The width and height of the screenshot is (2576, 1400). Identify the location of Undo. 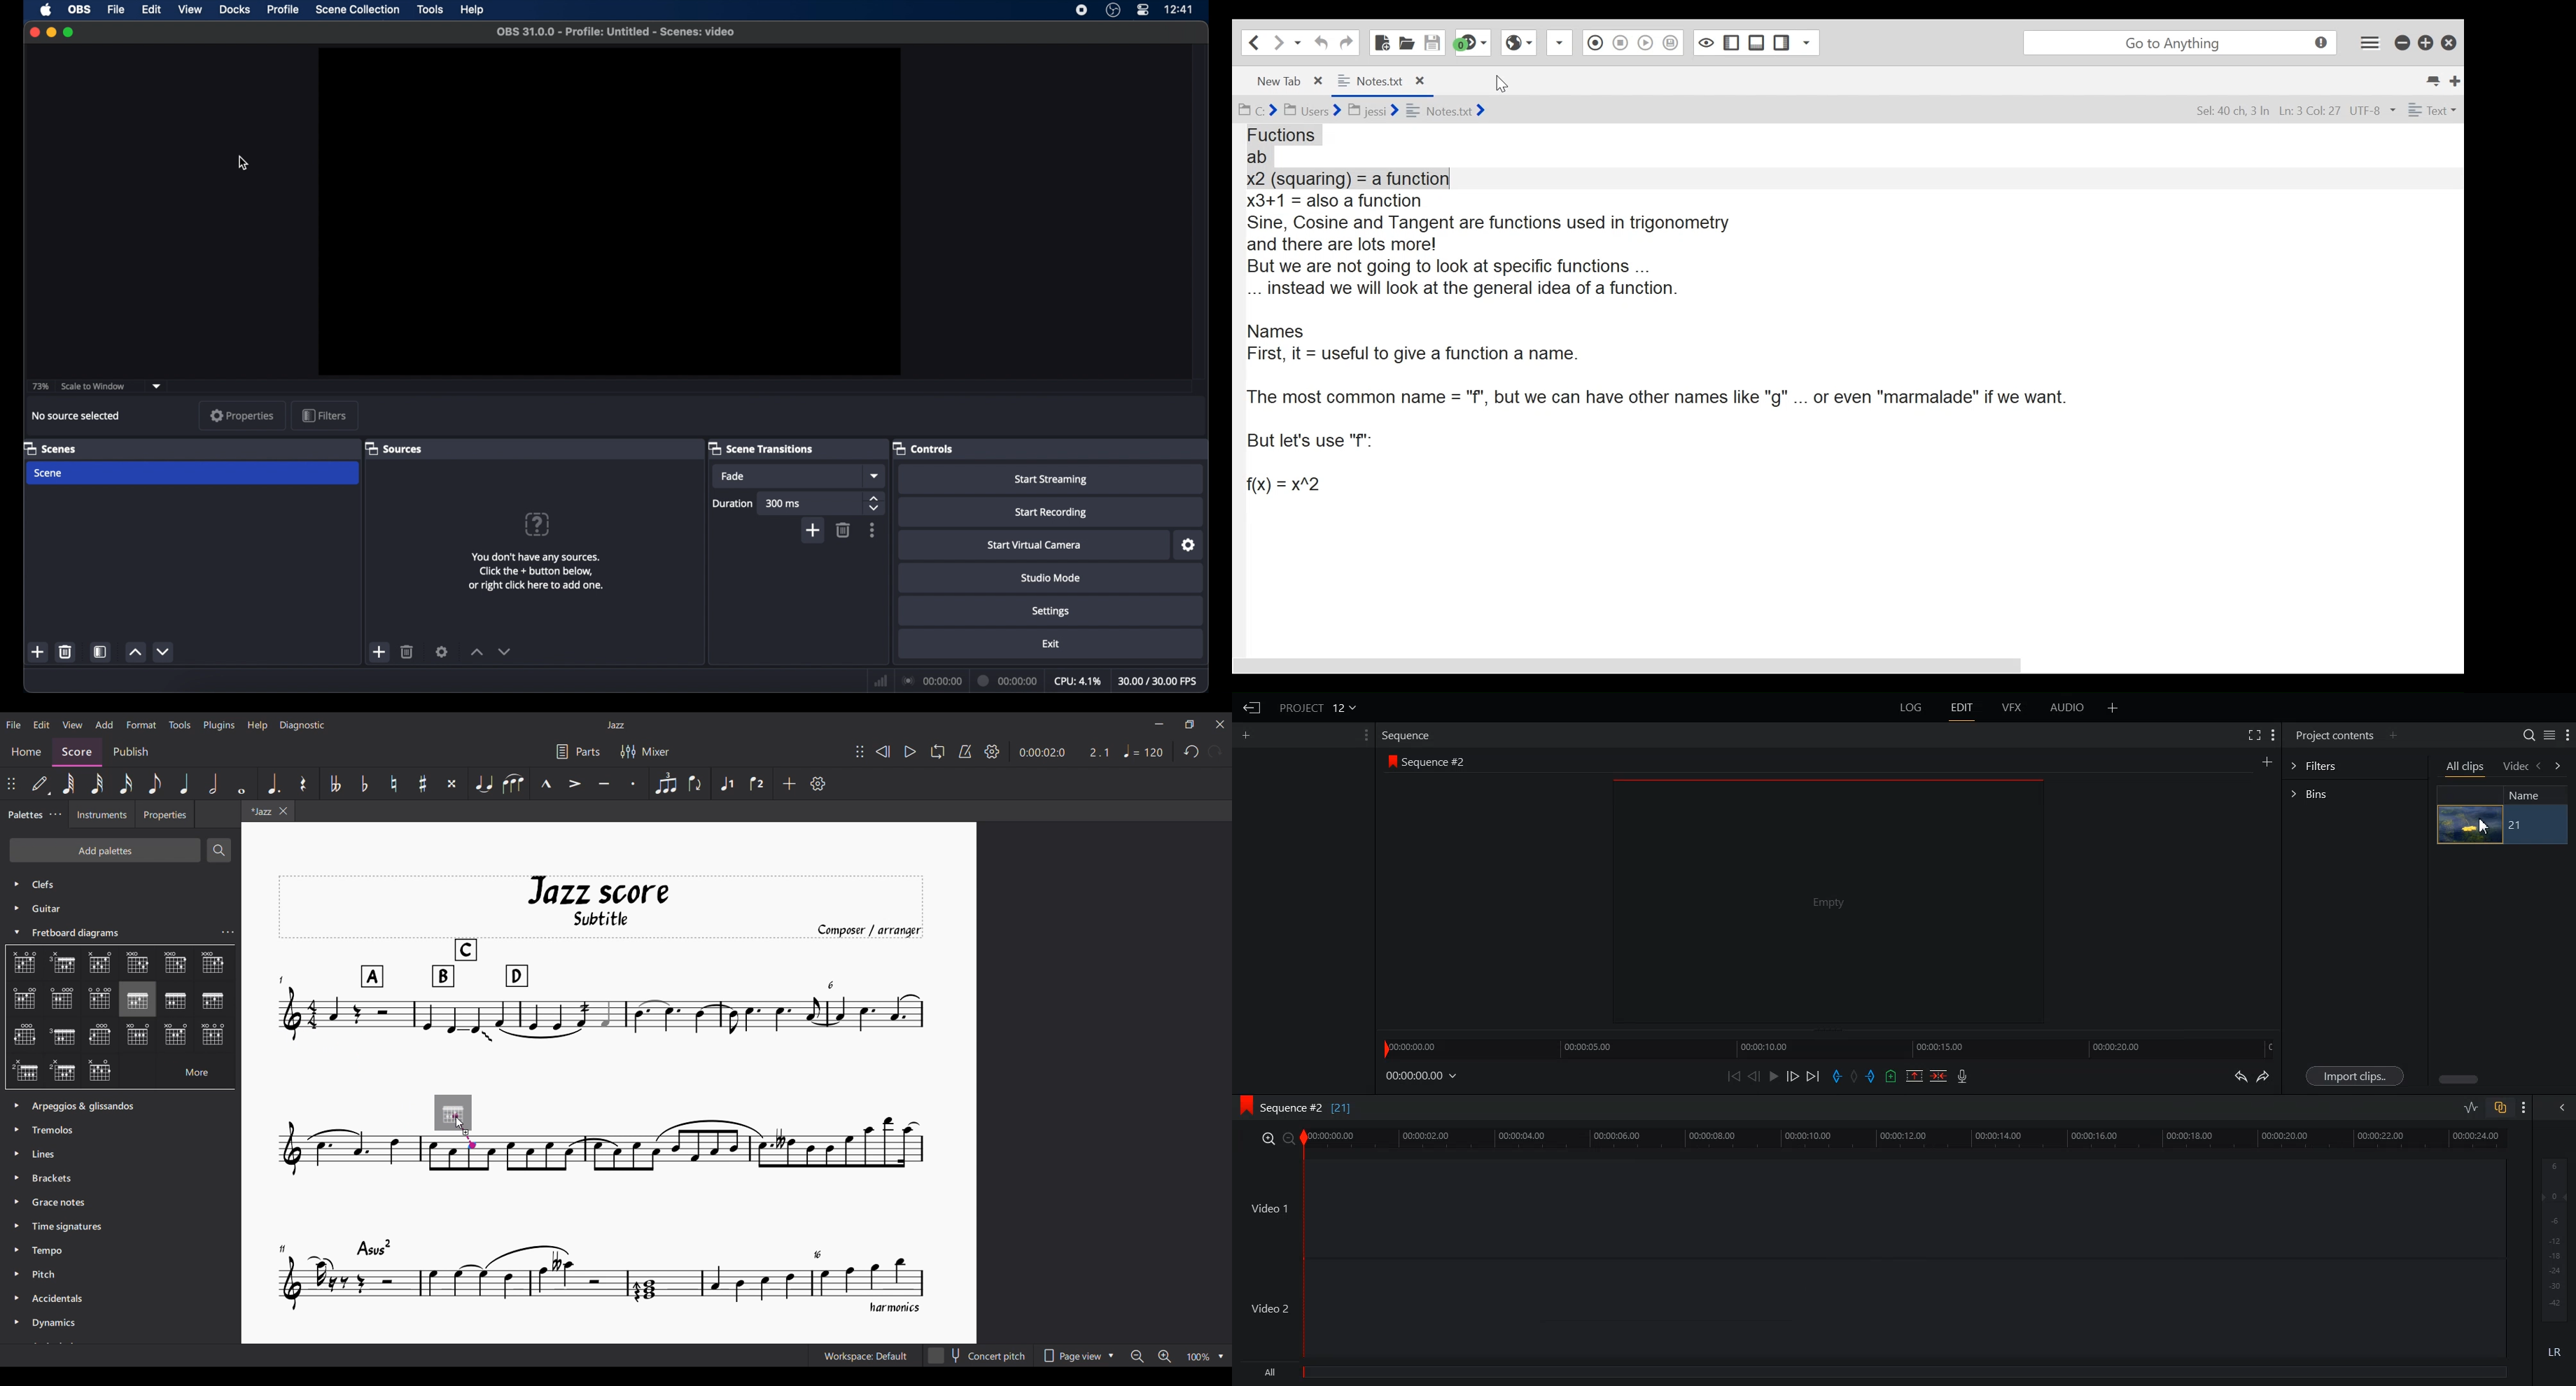
(2240, 1076).